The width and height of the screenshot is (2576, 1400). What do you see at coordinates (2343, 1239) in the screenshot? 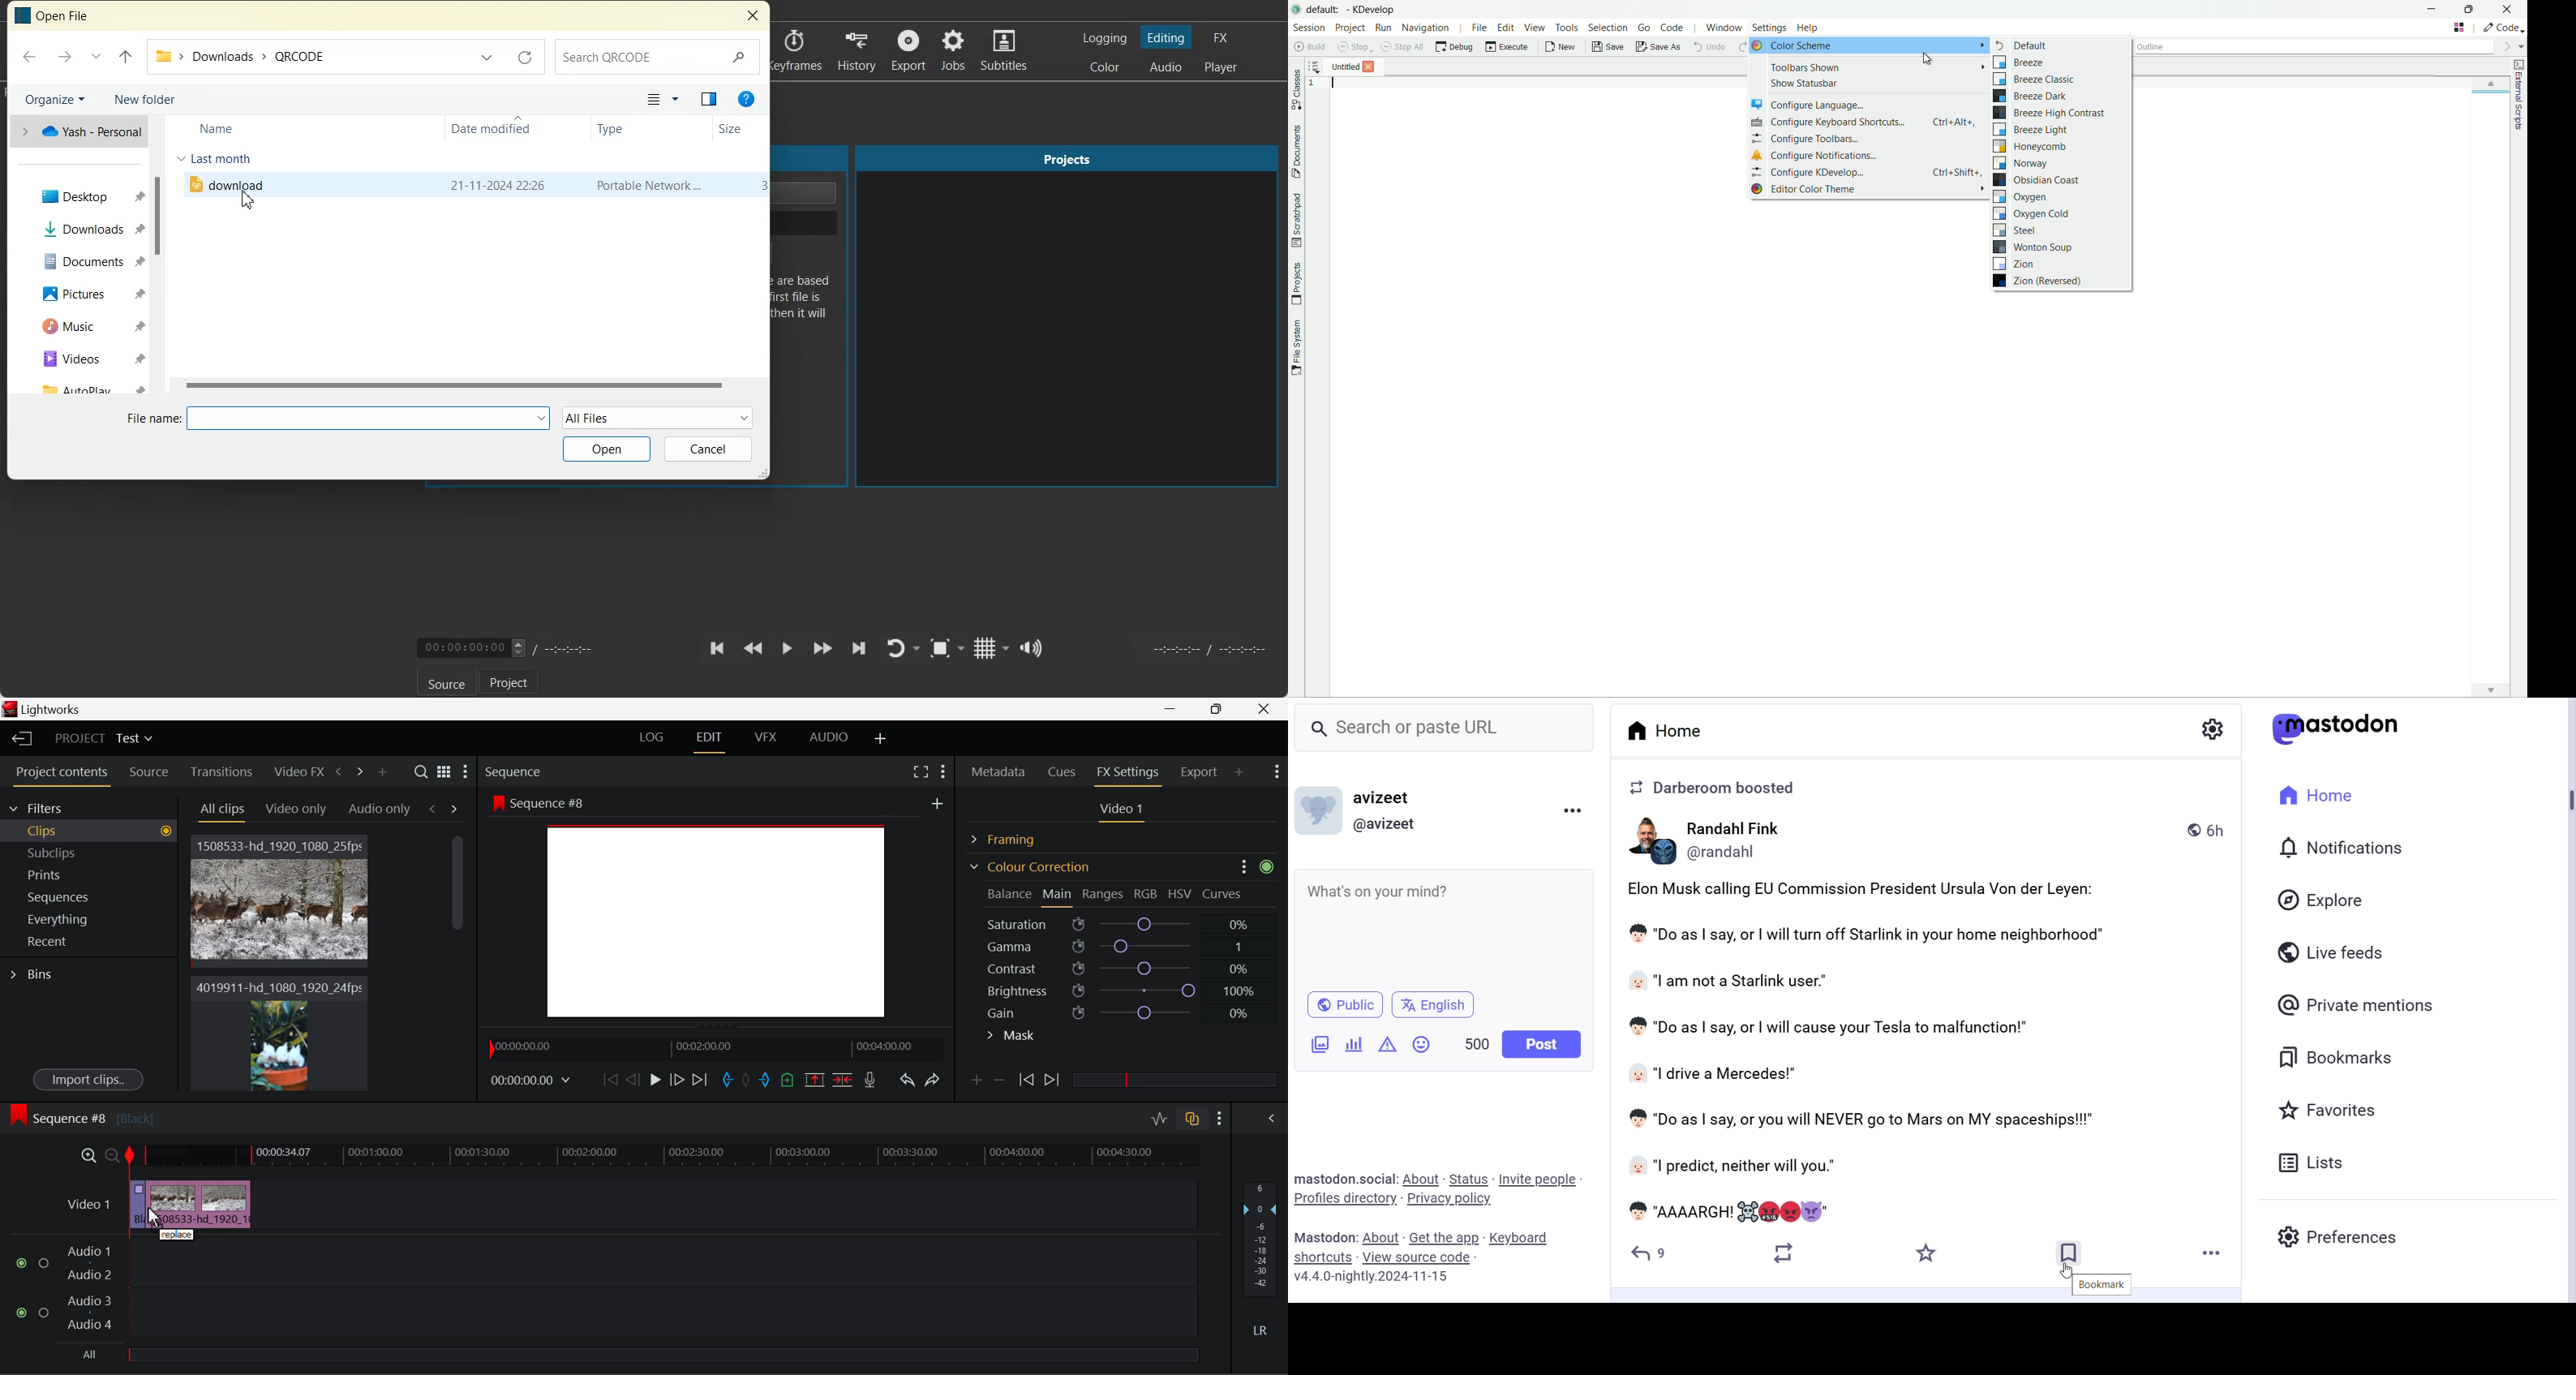
I see `Preferences` at bounding box center [2343, 1239].